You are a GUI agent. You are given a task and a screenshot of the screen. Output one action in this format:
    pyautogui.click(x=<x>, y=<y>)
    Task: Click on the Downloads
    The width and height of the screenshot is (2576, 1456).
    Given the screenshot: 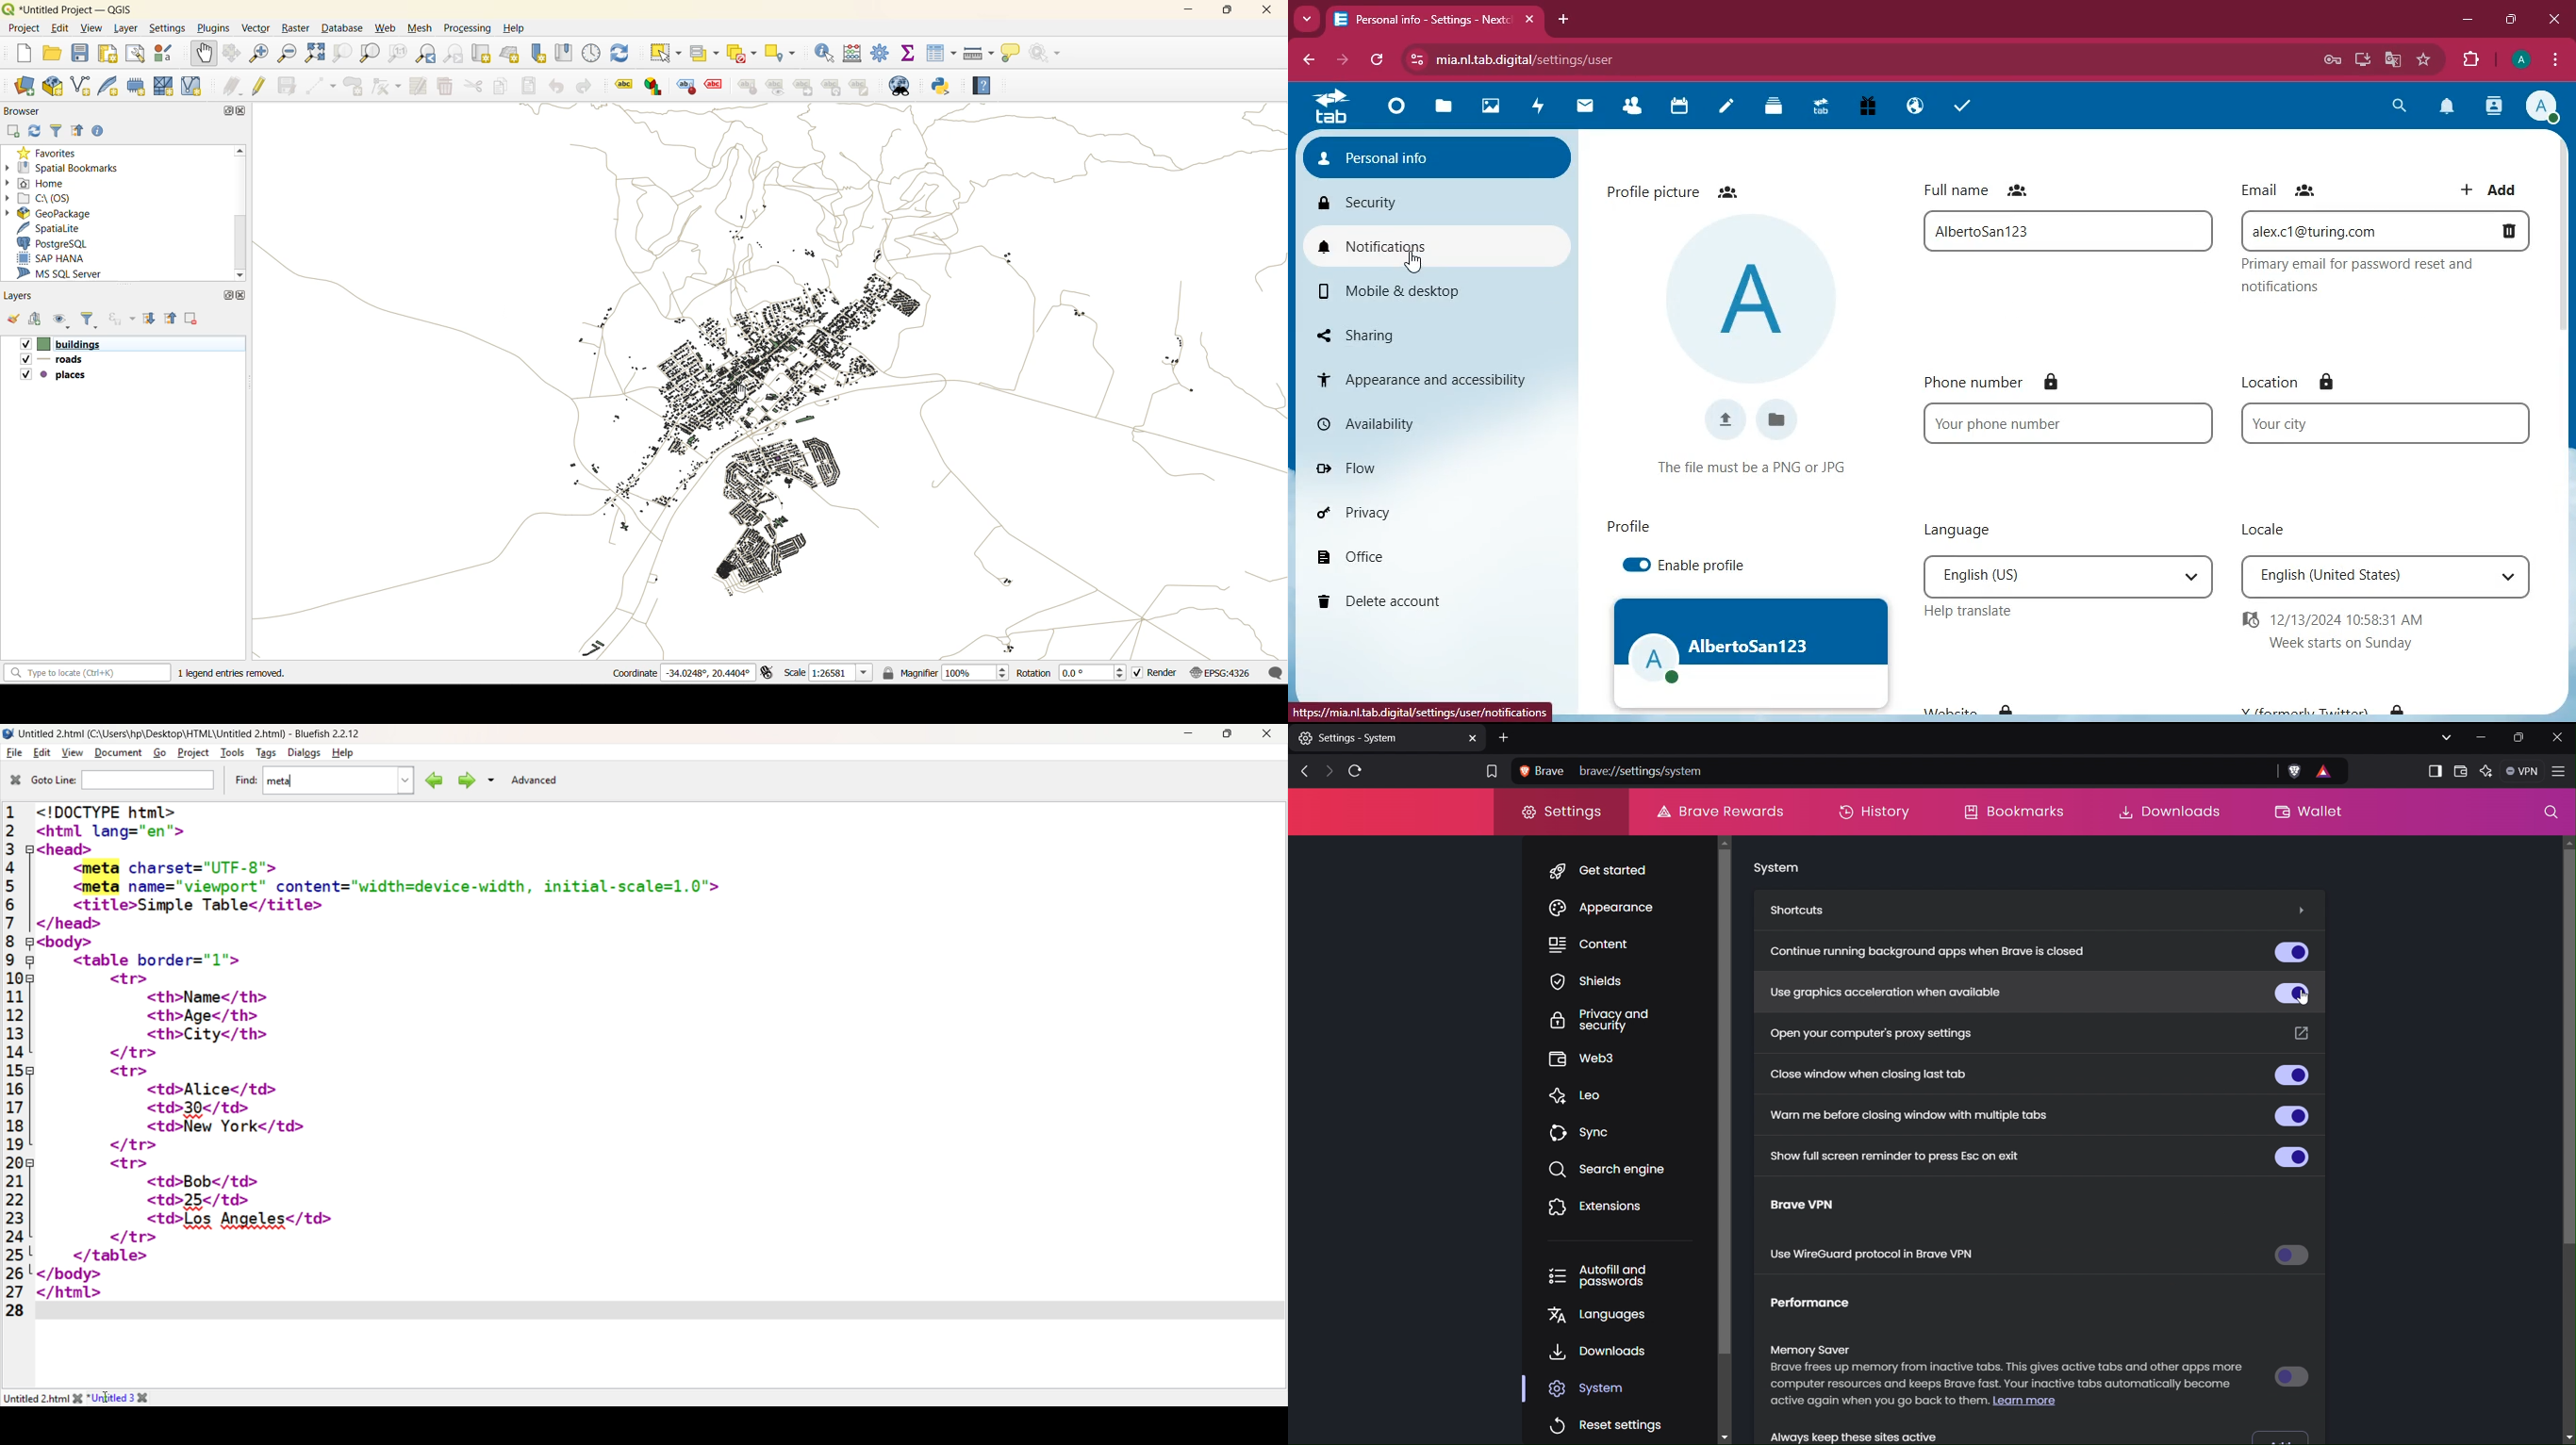 What is the action you would take?
    pyautogui.click(x=1601, y=1354)
    